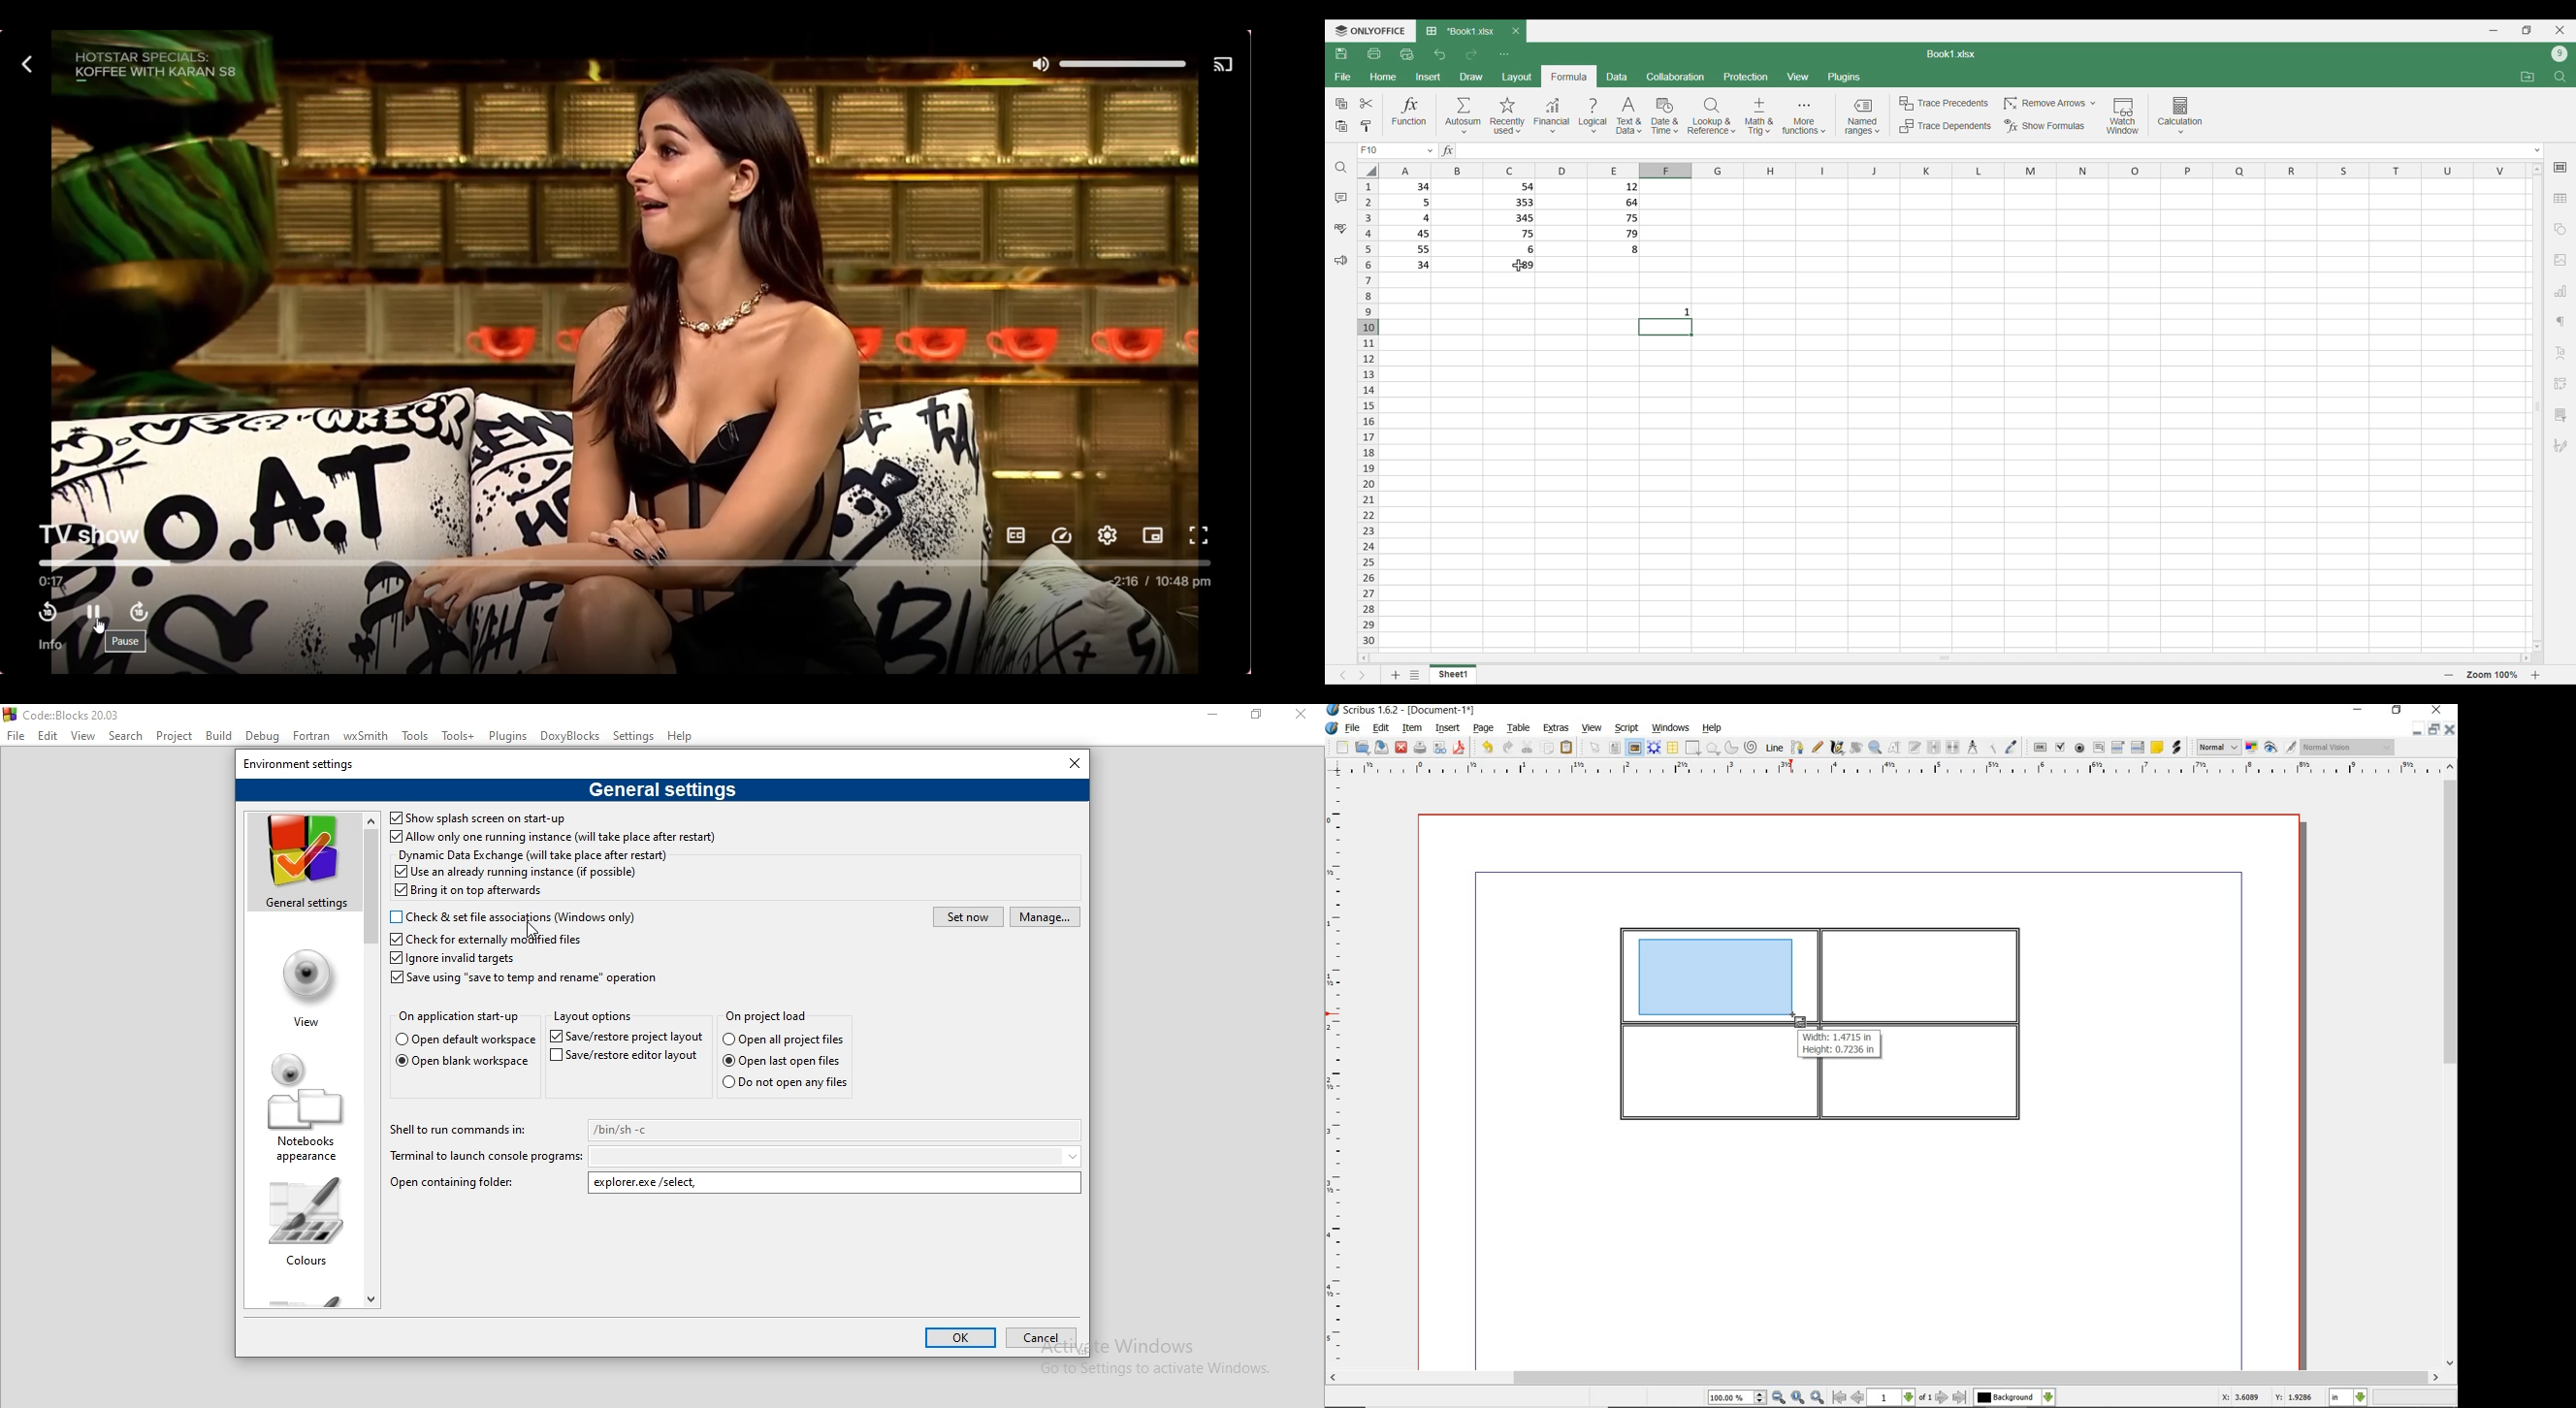 The height and width of the screenshot is (1428, 2576). Describe the element at coordinates (1441, 54) in the screenshot. I see `Undo` at that location.